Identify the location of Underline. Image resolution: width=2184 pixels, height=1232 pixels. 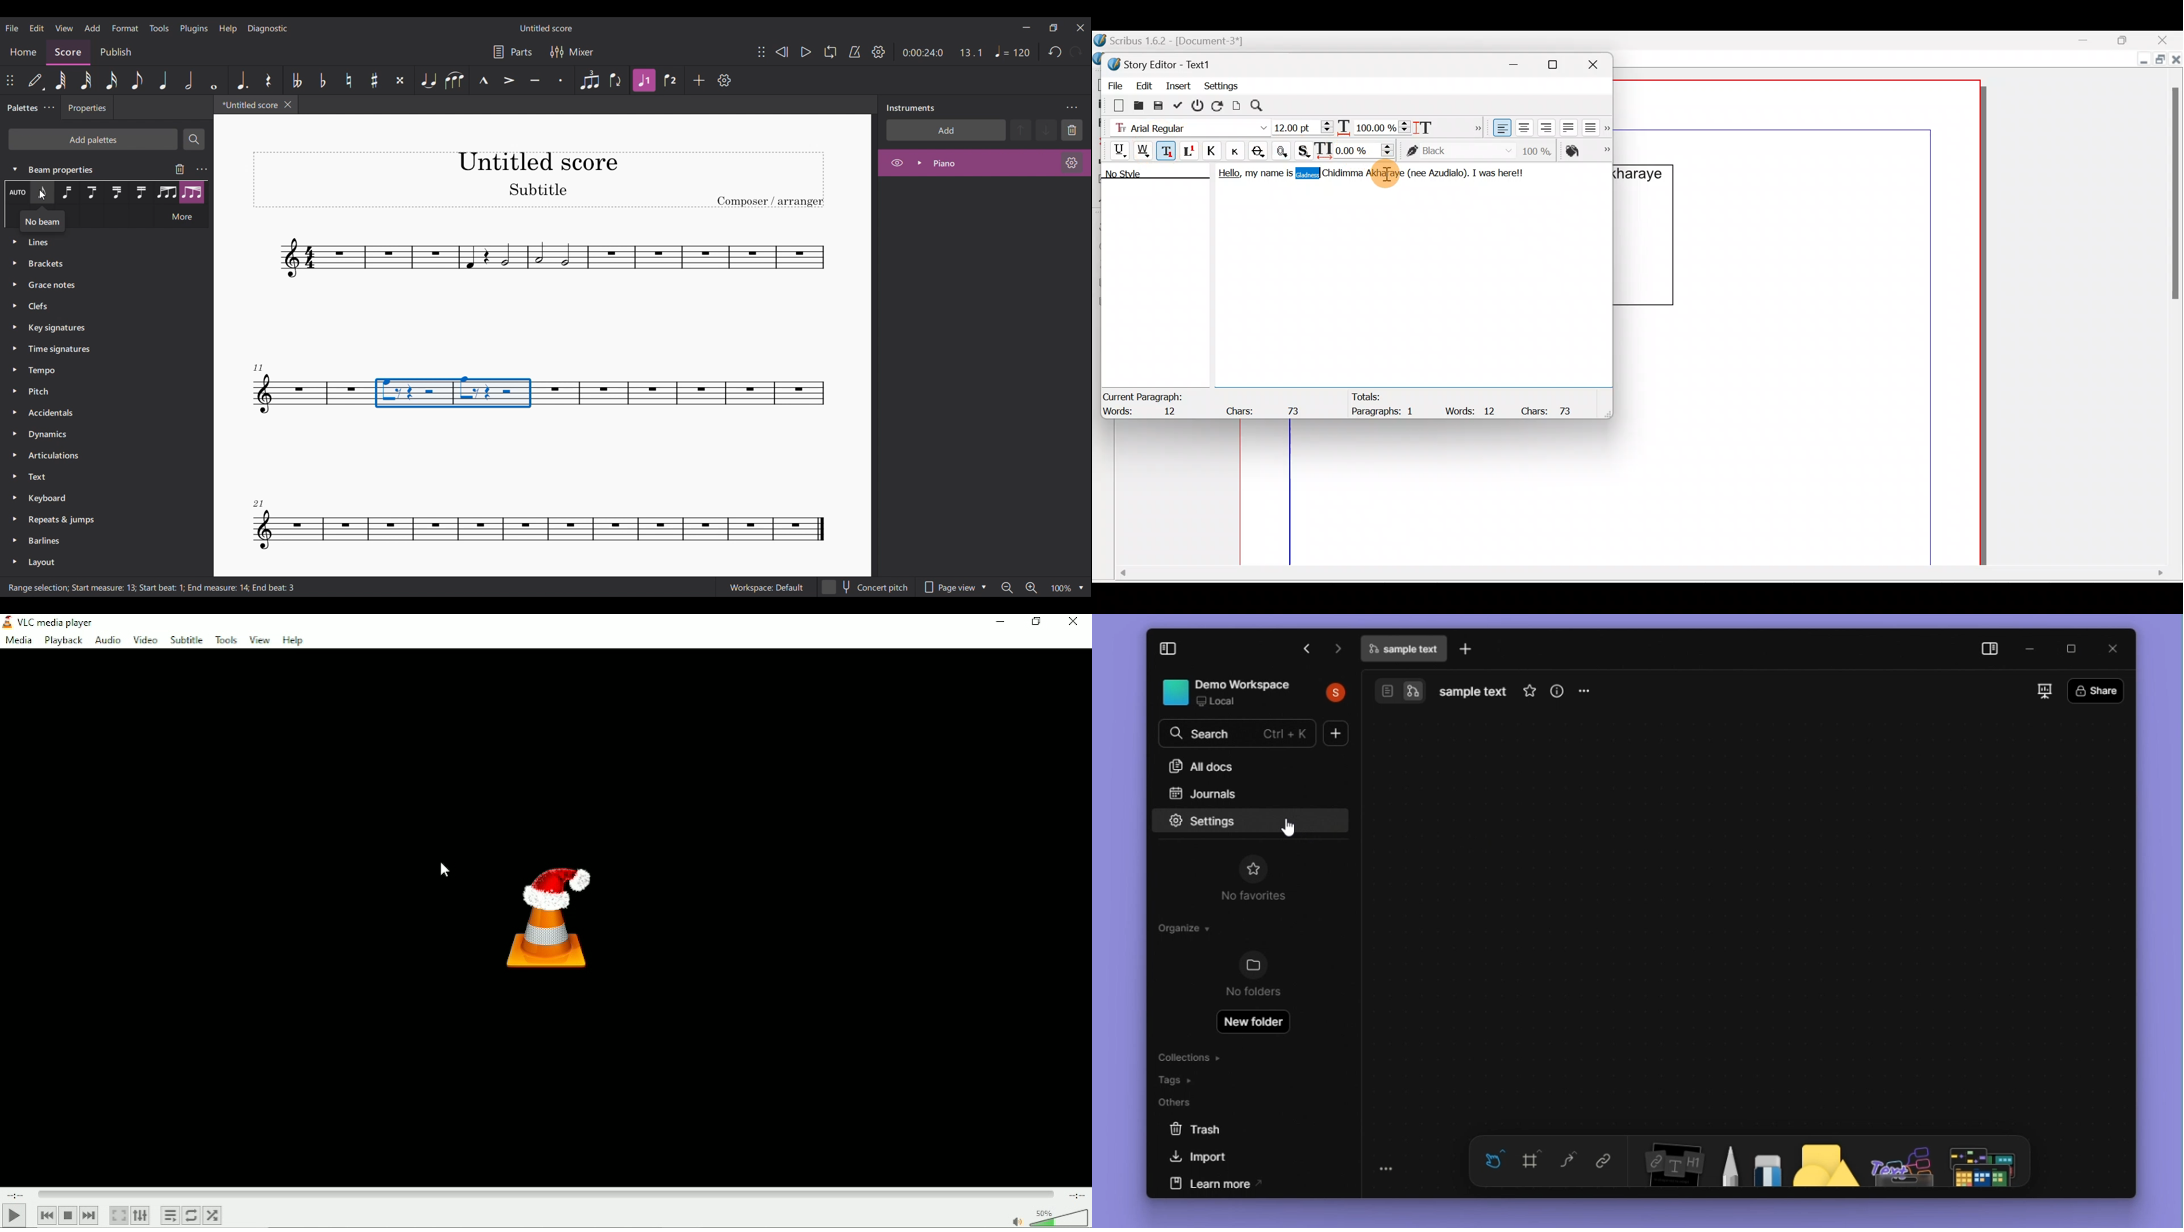
(1114, 149).